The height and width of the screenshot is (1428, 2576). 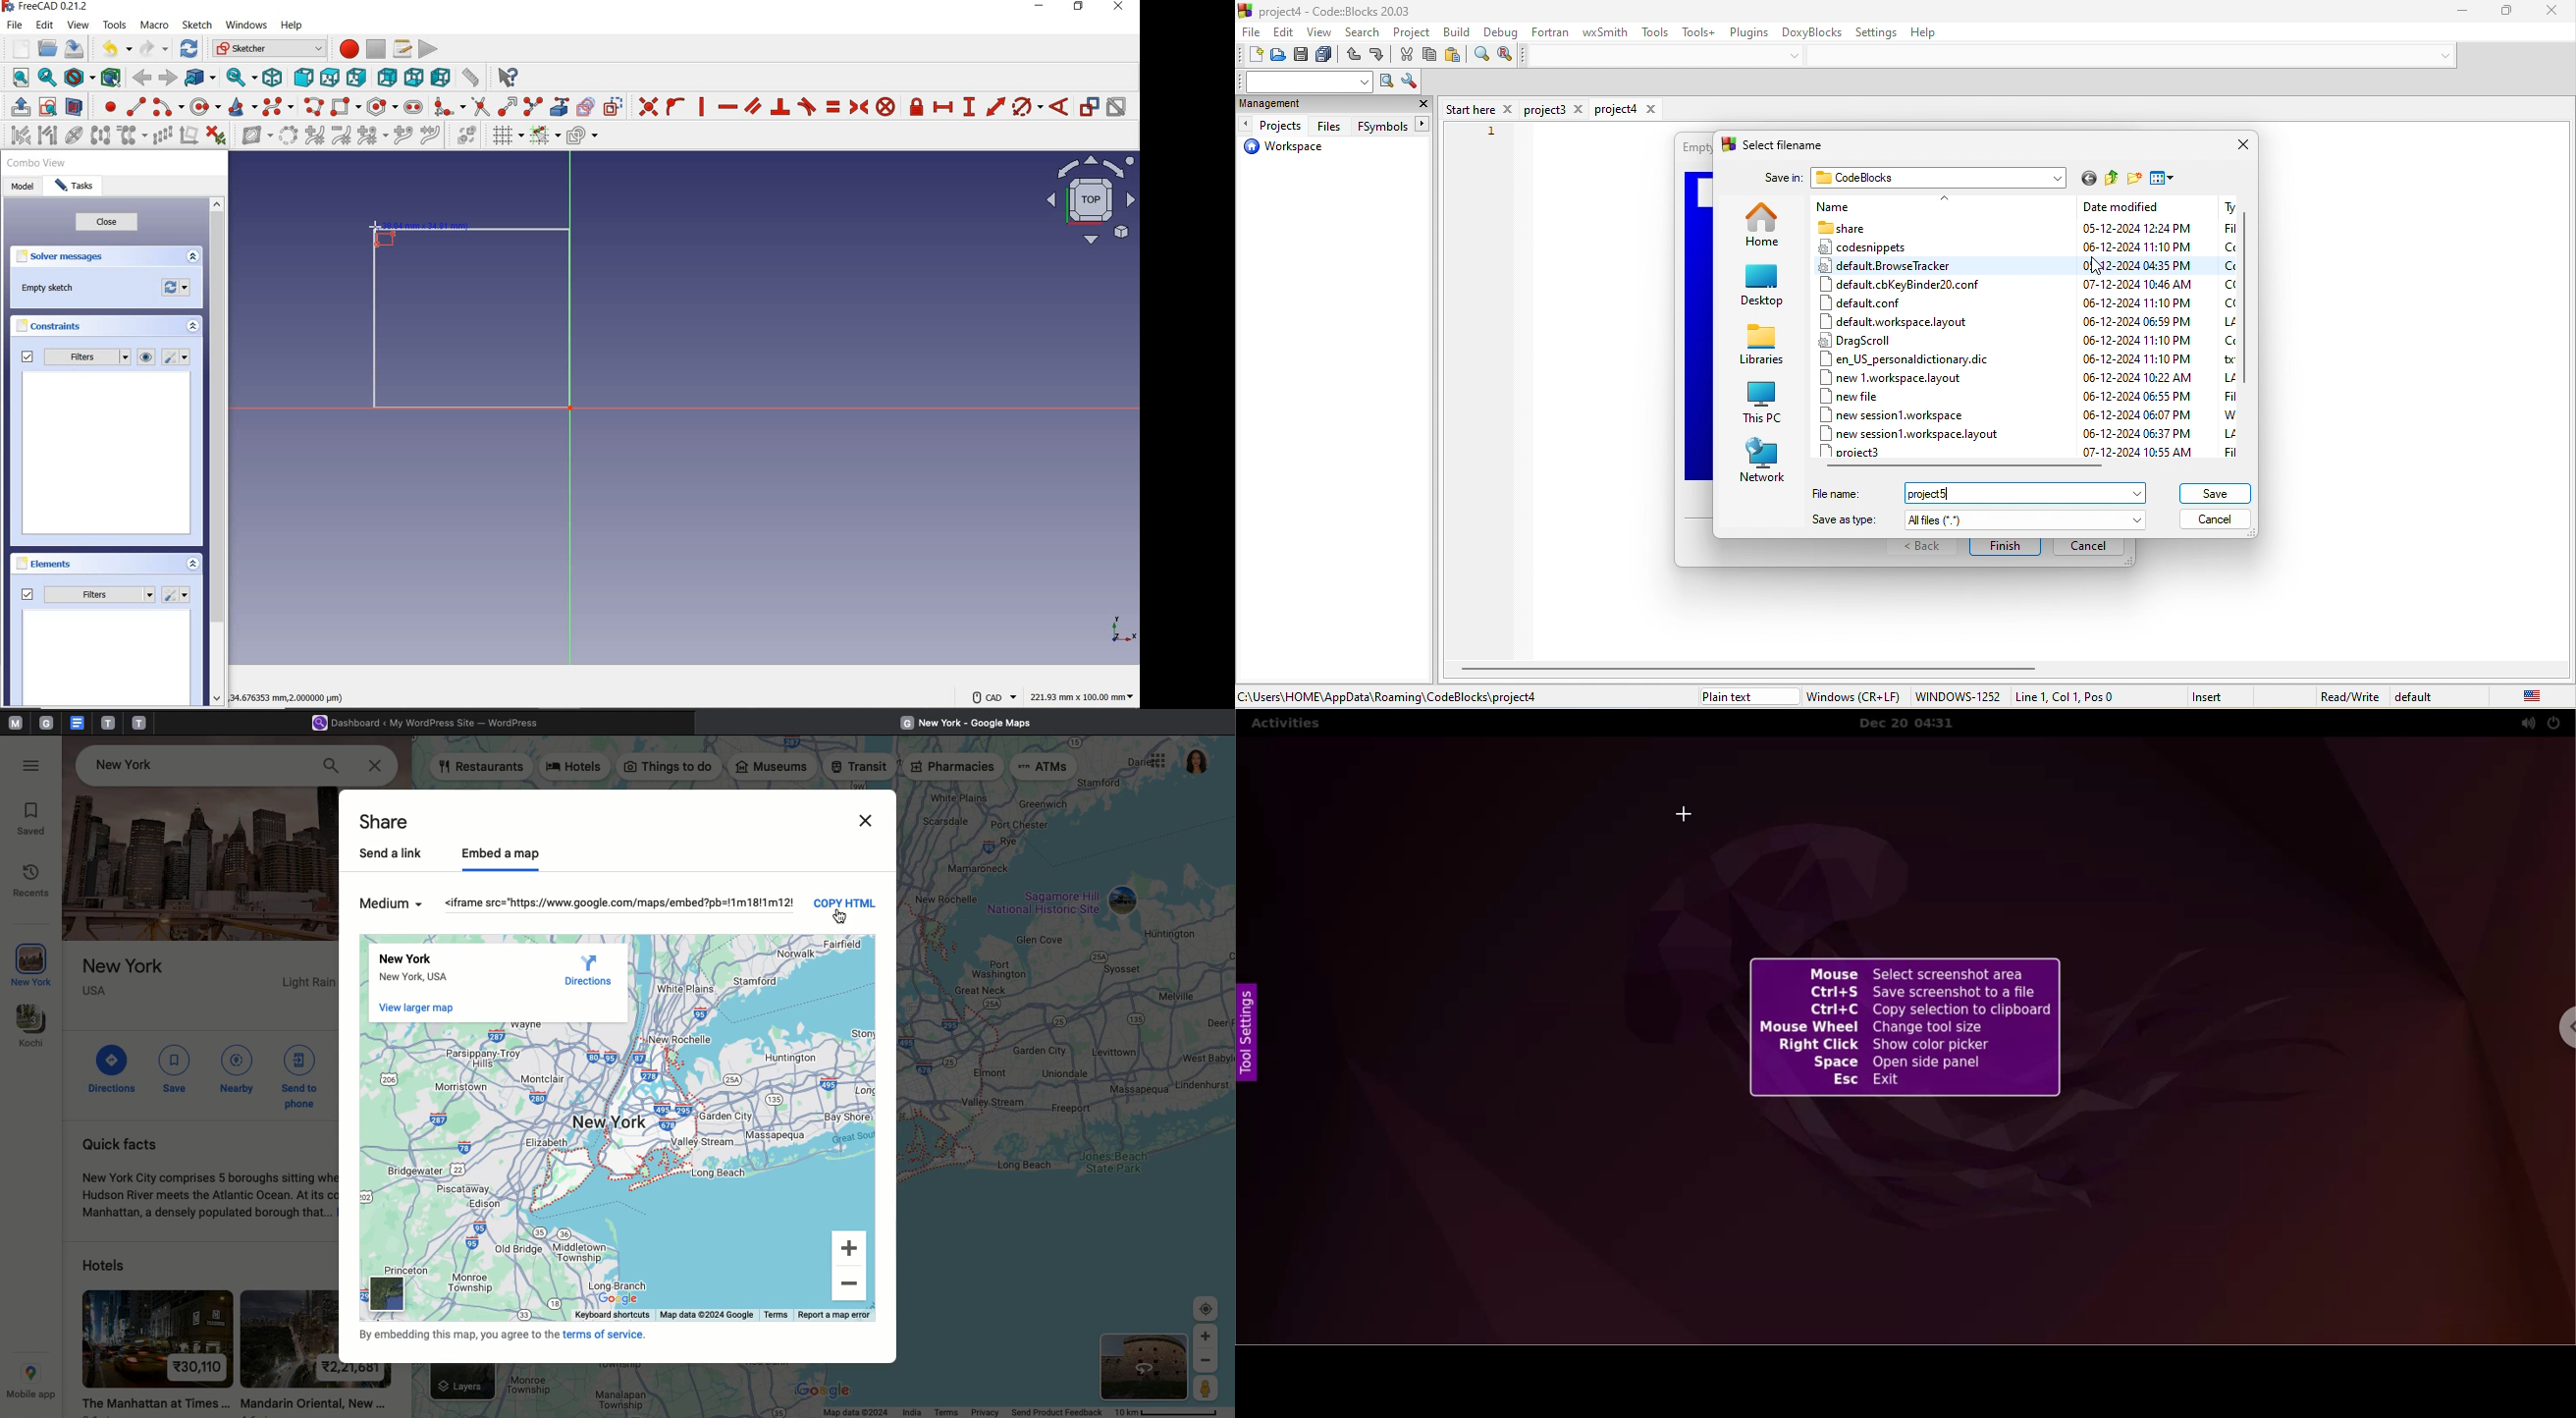 What do you see at coordinates (219, 453) in the screenshot?
I see `scrollbar` at bounding box center [219, 453].